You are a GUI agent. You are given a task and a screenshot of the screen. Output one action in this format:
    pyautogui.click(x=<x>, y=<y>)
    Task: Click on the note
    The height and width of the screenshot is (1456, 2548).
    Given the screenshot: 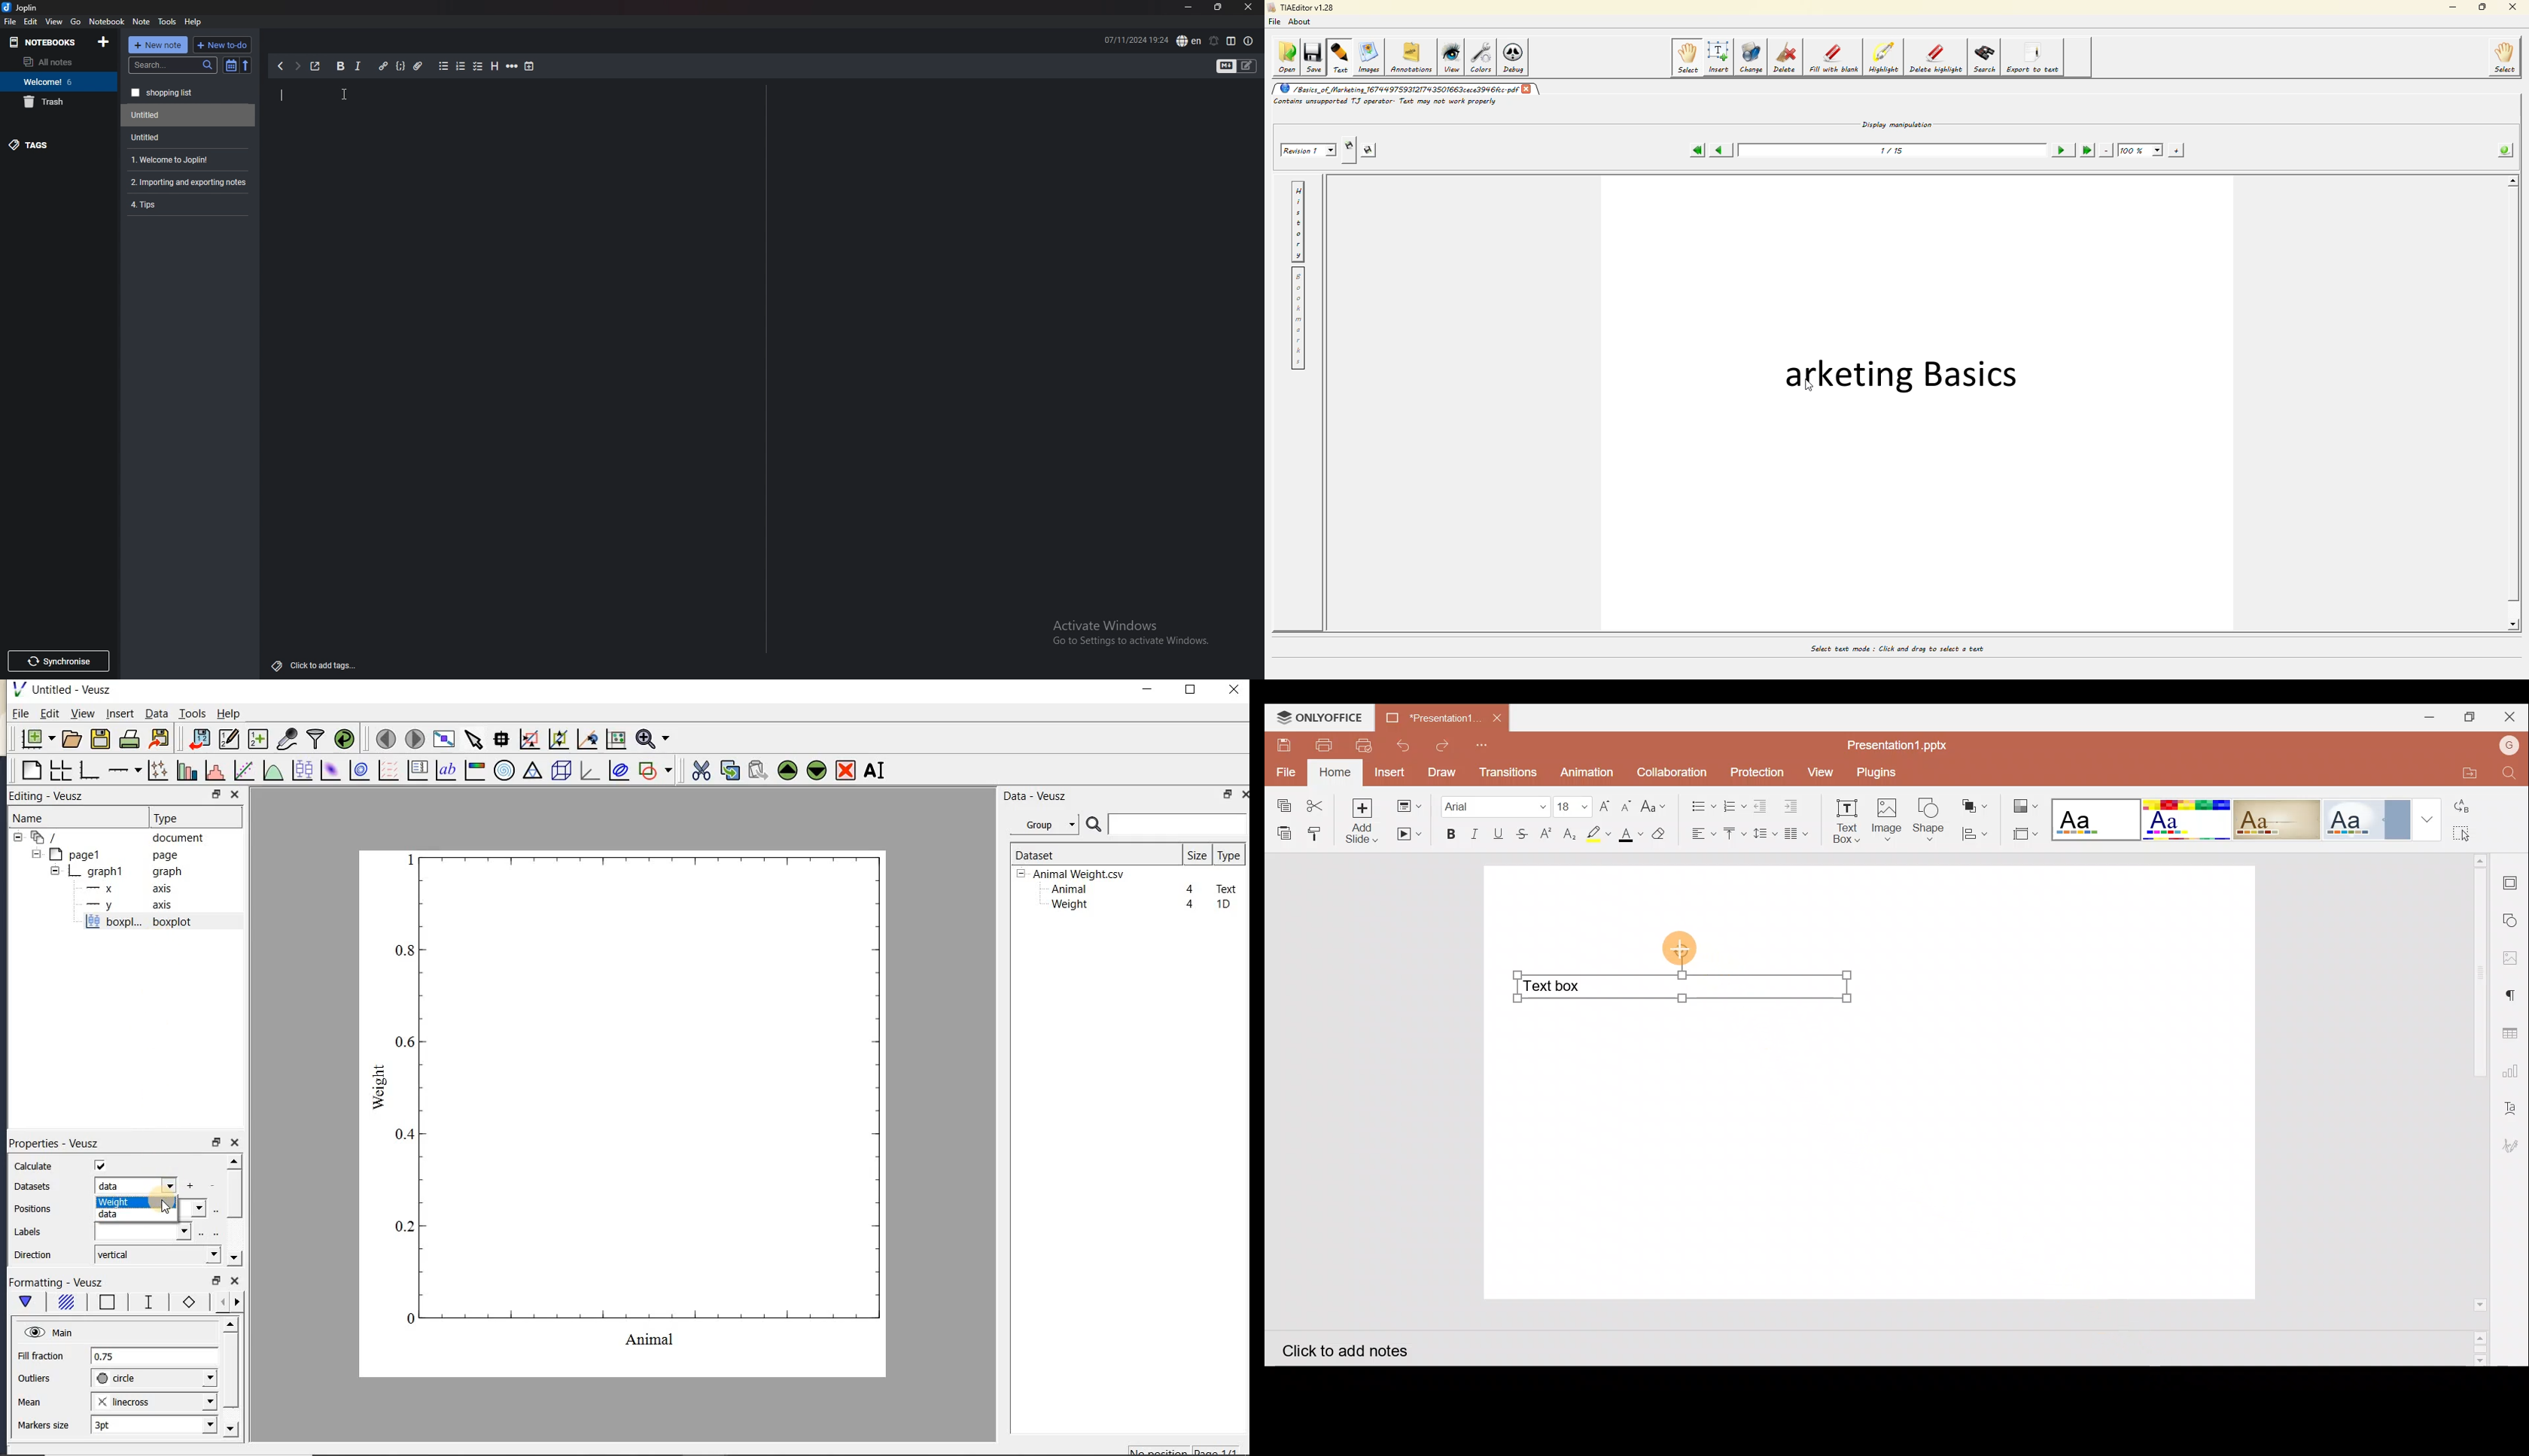 What is the action you would take?
    pyautogui.click(x=142, y=22)
    